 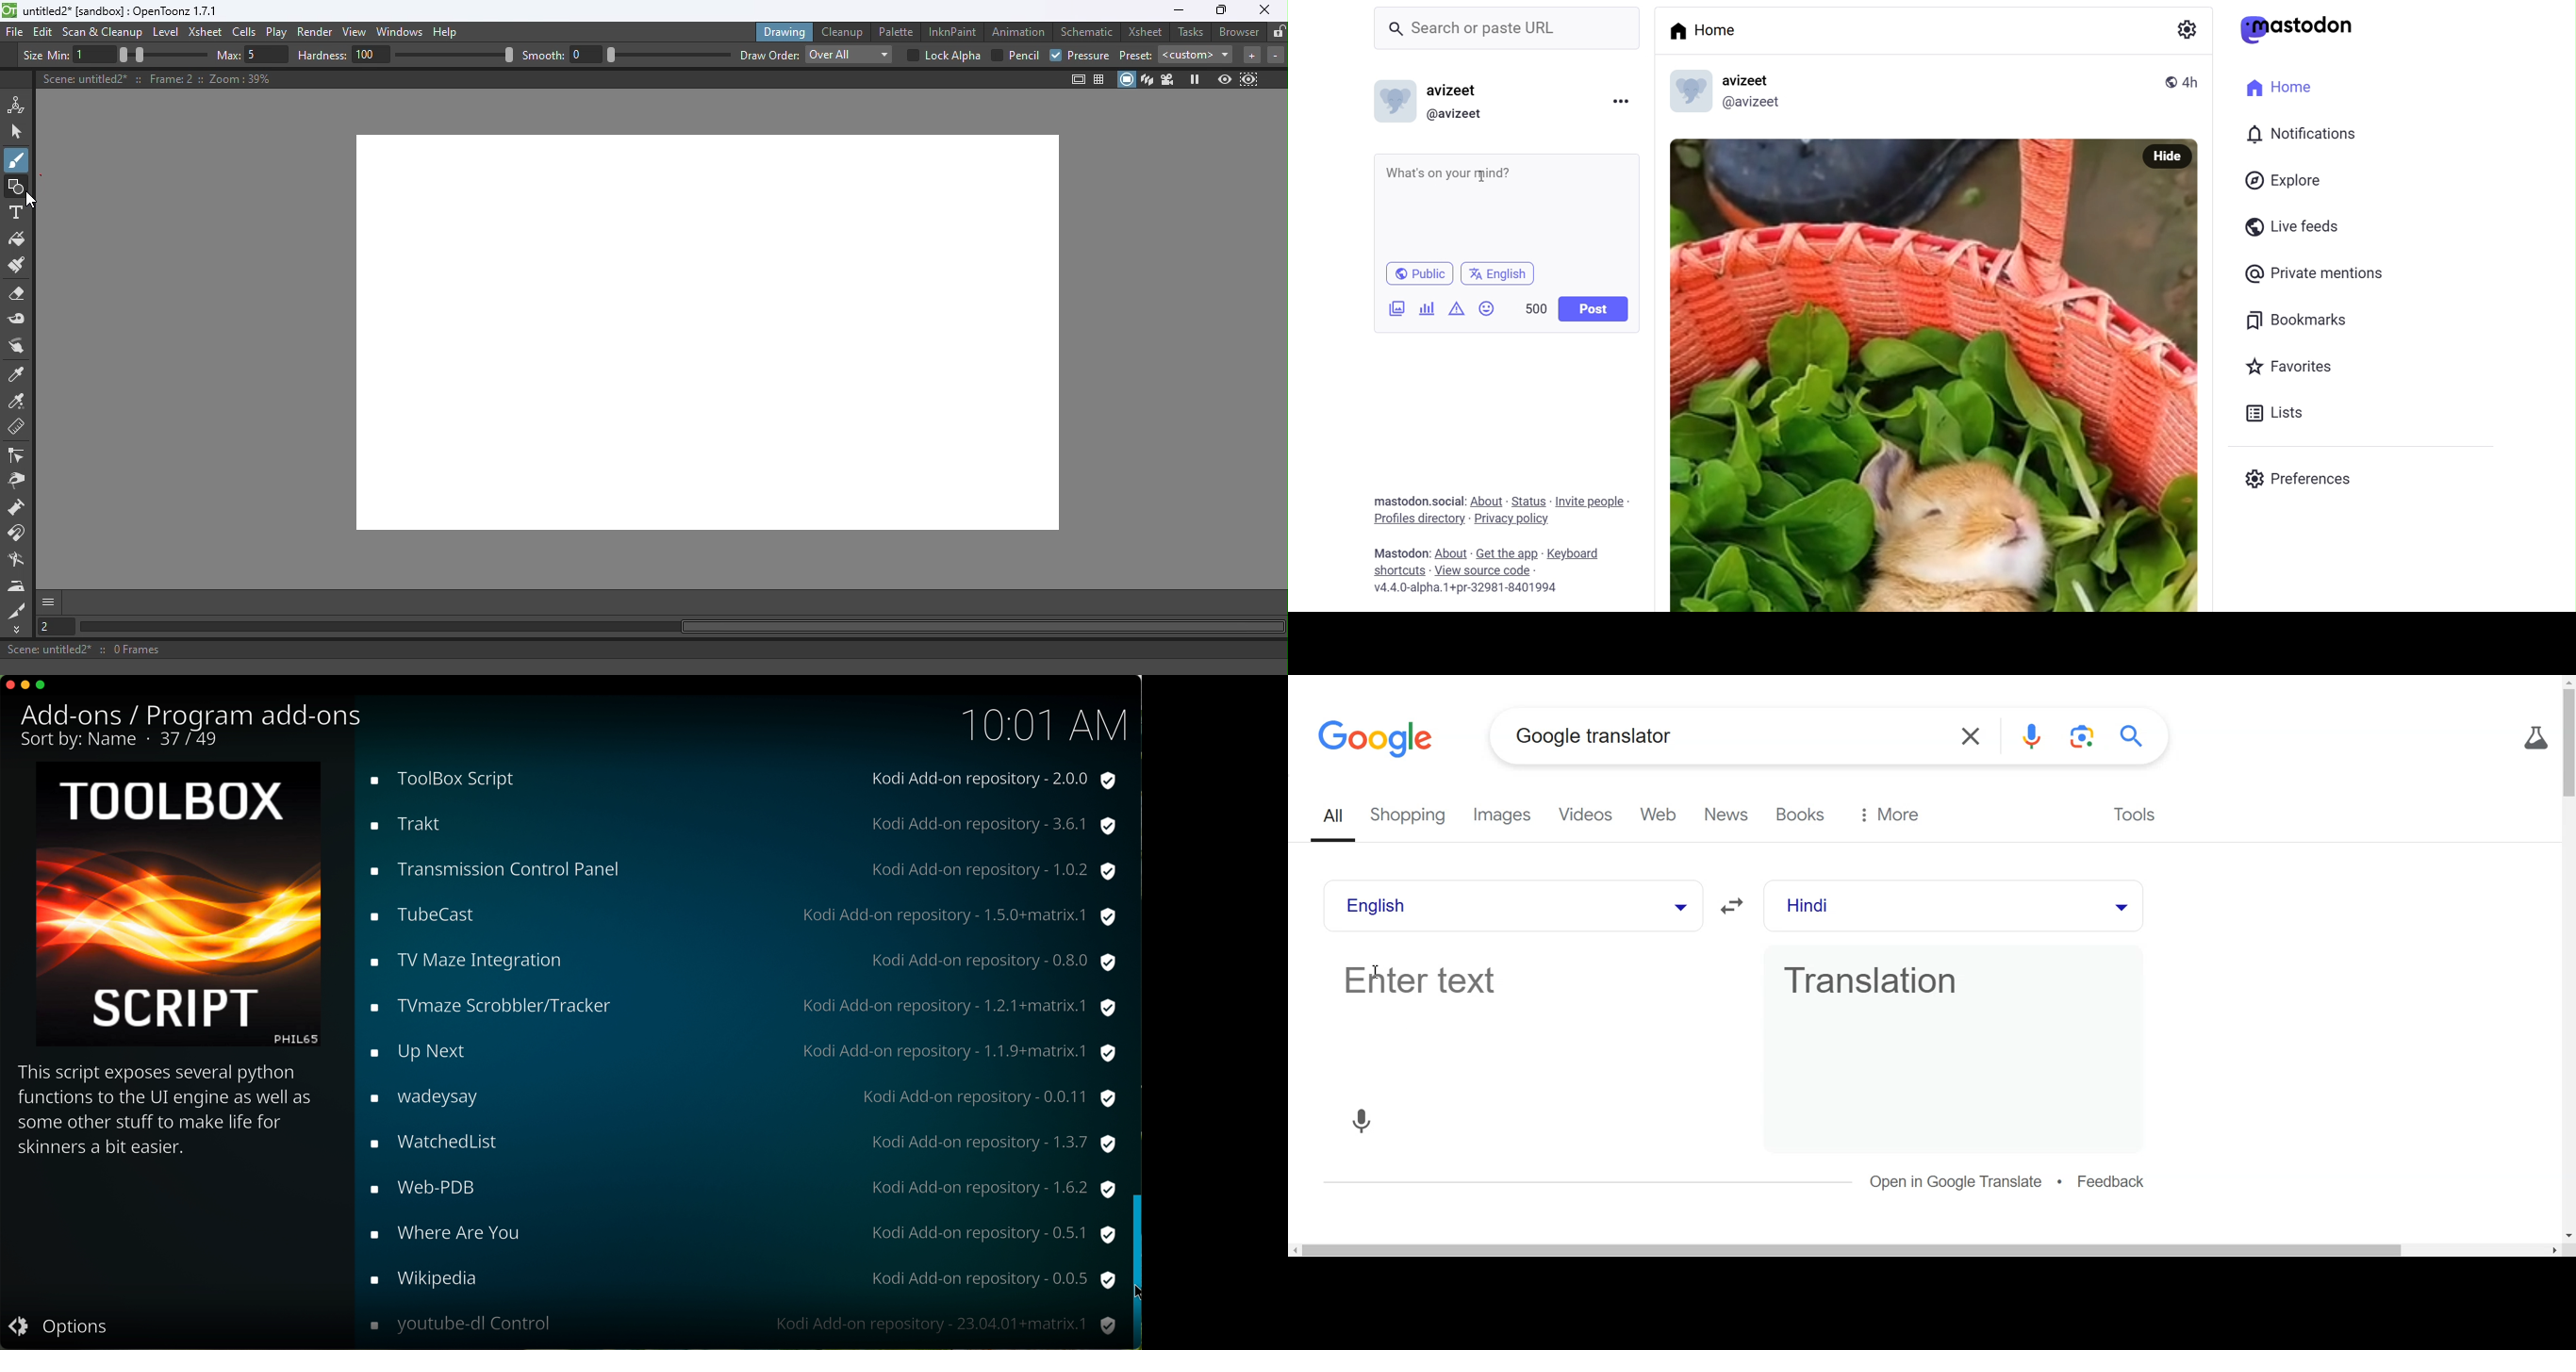 What do you see at coordinates (84, 743) in the screenshot?
I see `sort by name` at bounding box center [84, 743].